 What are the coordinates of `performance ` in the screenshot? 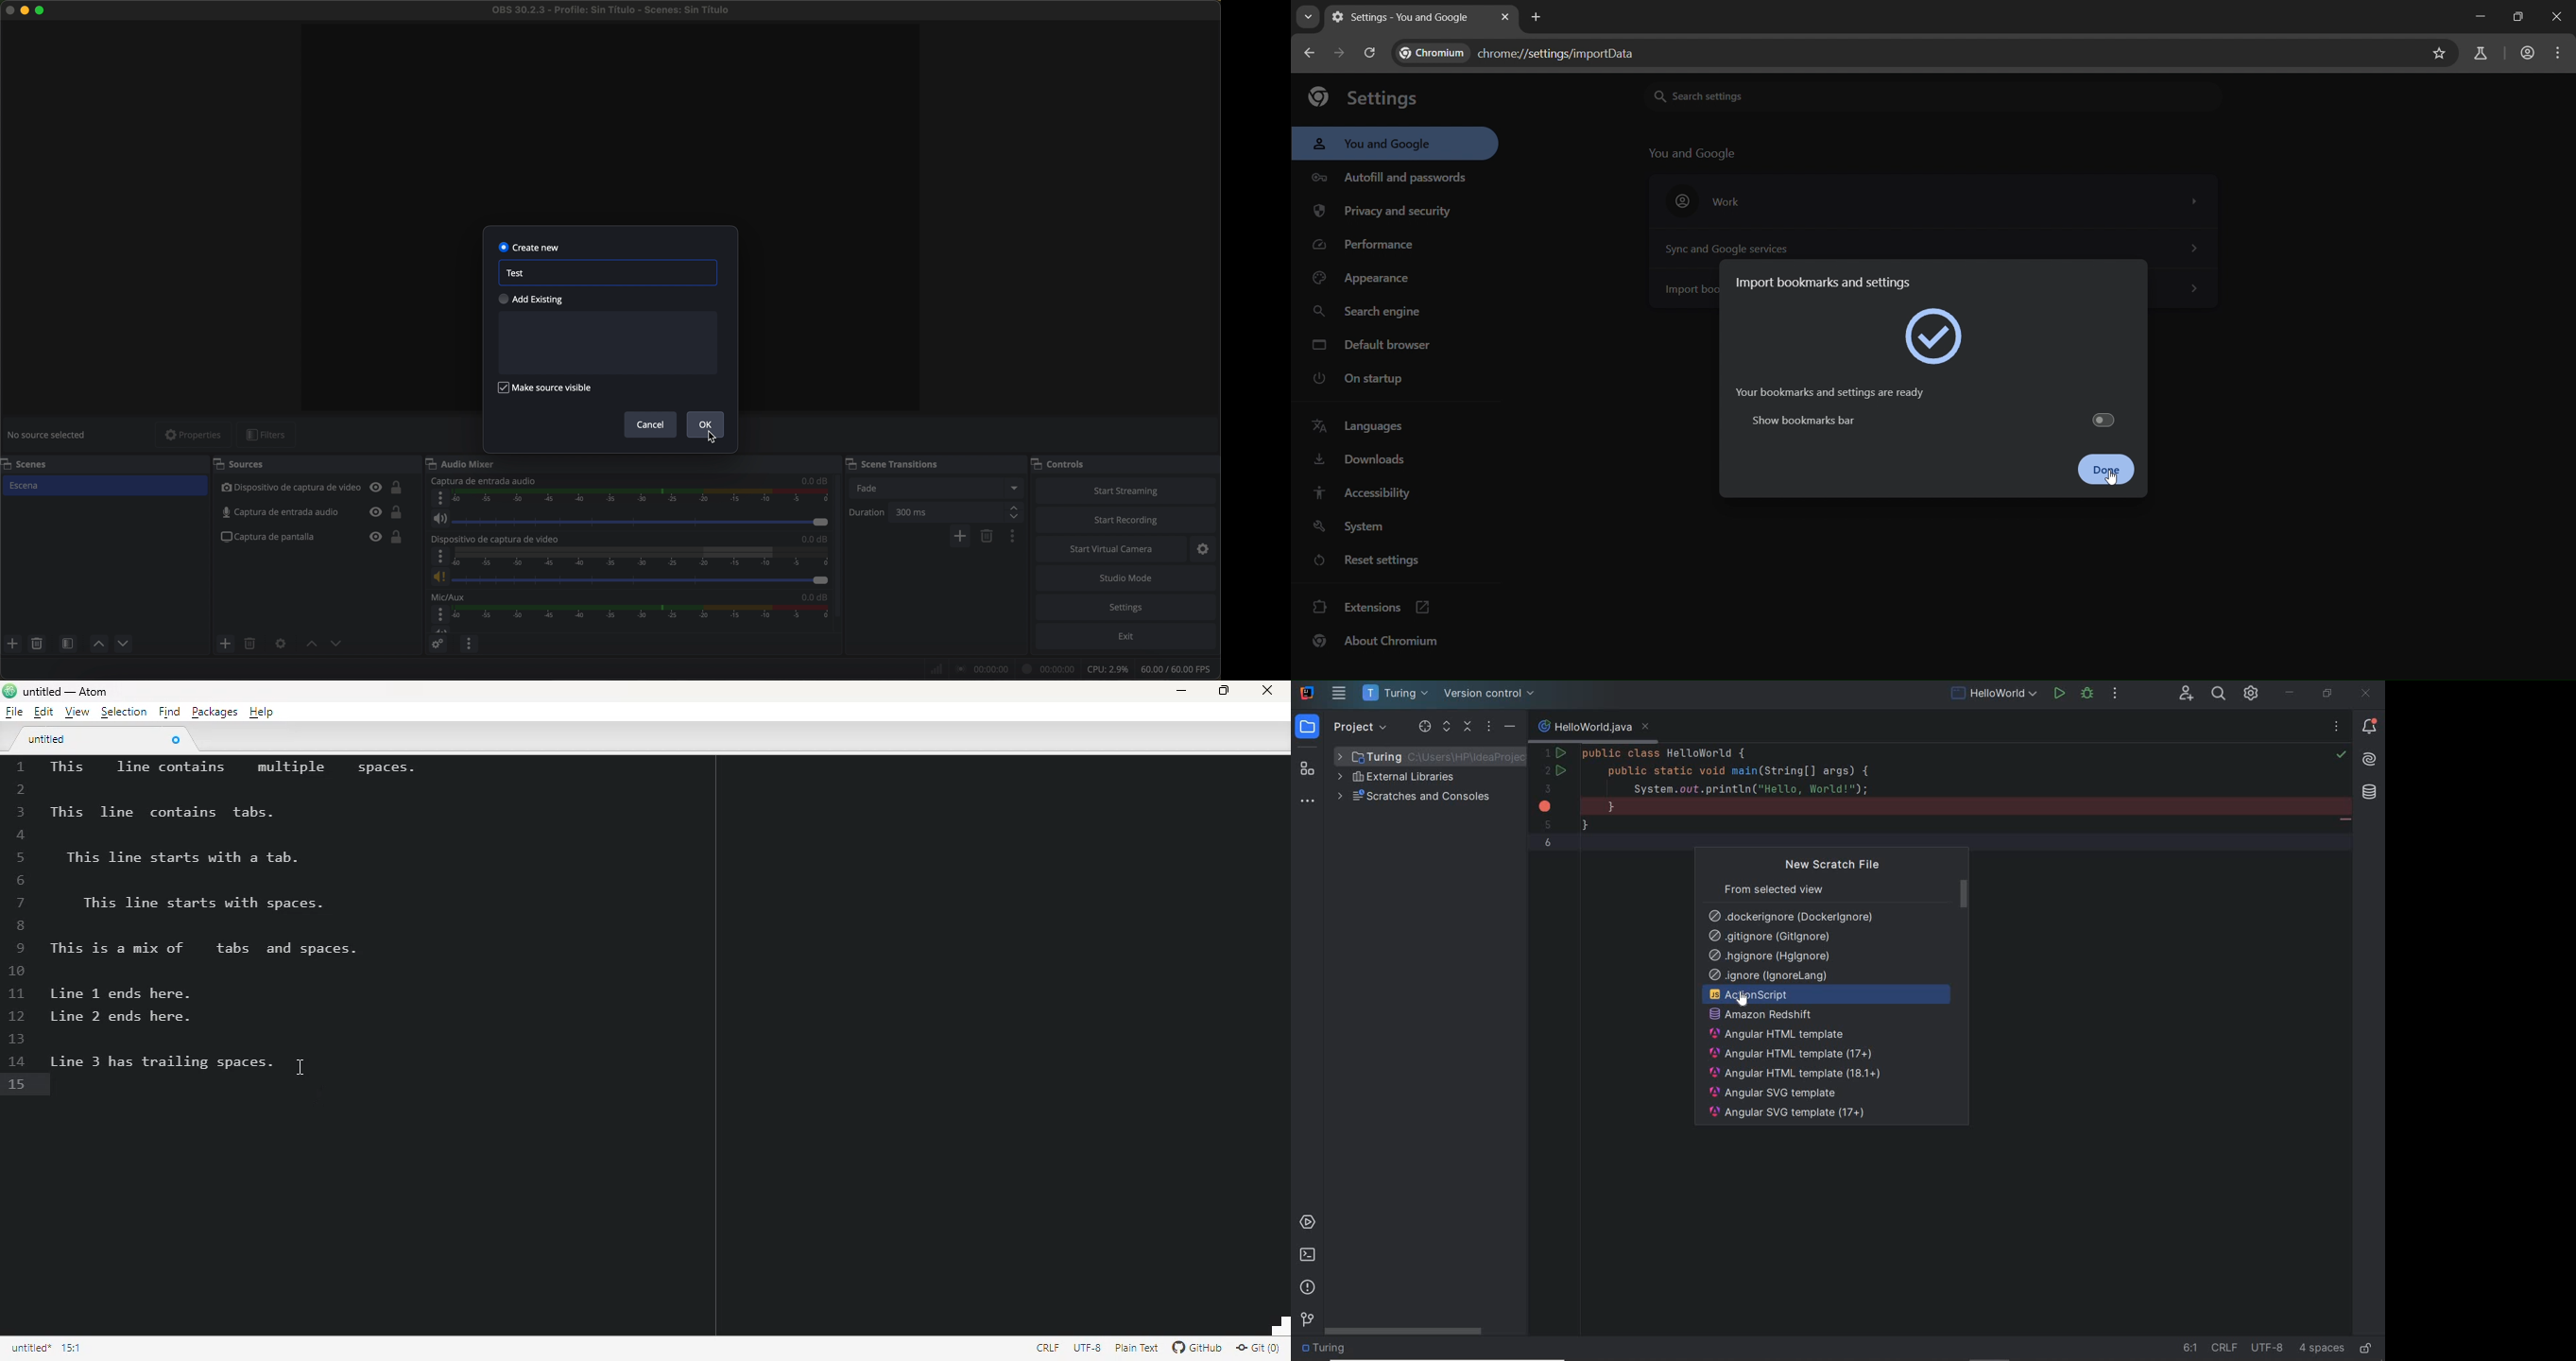 It's located at (1367, 247).